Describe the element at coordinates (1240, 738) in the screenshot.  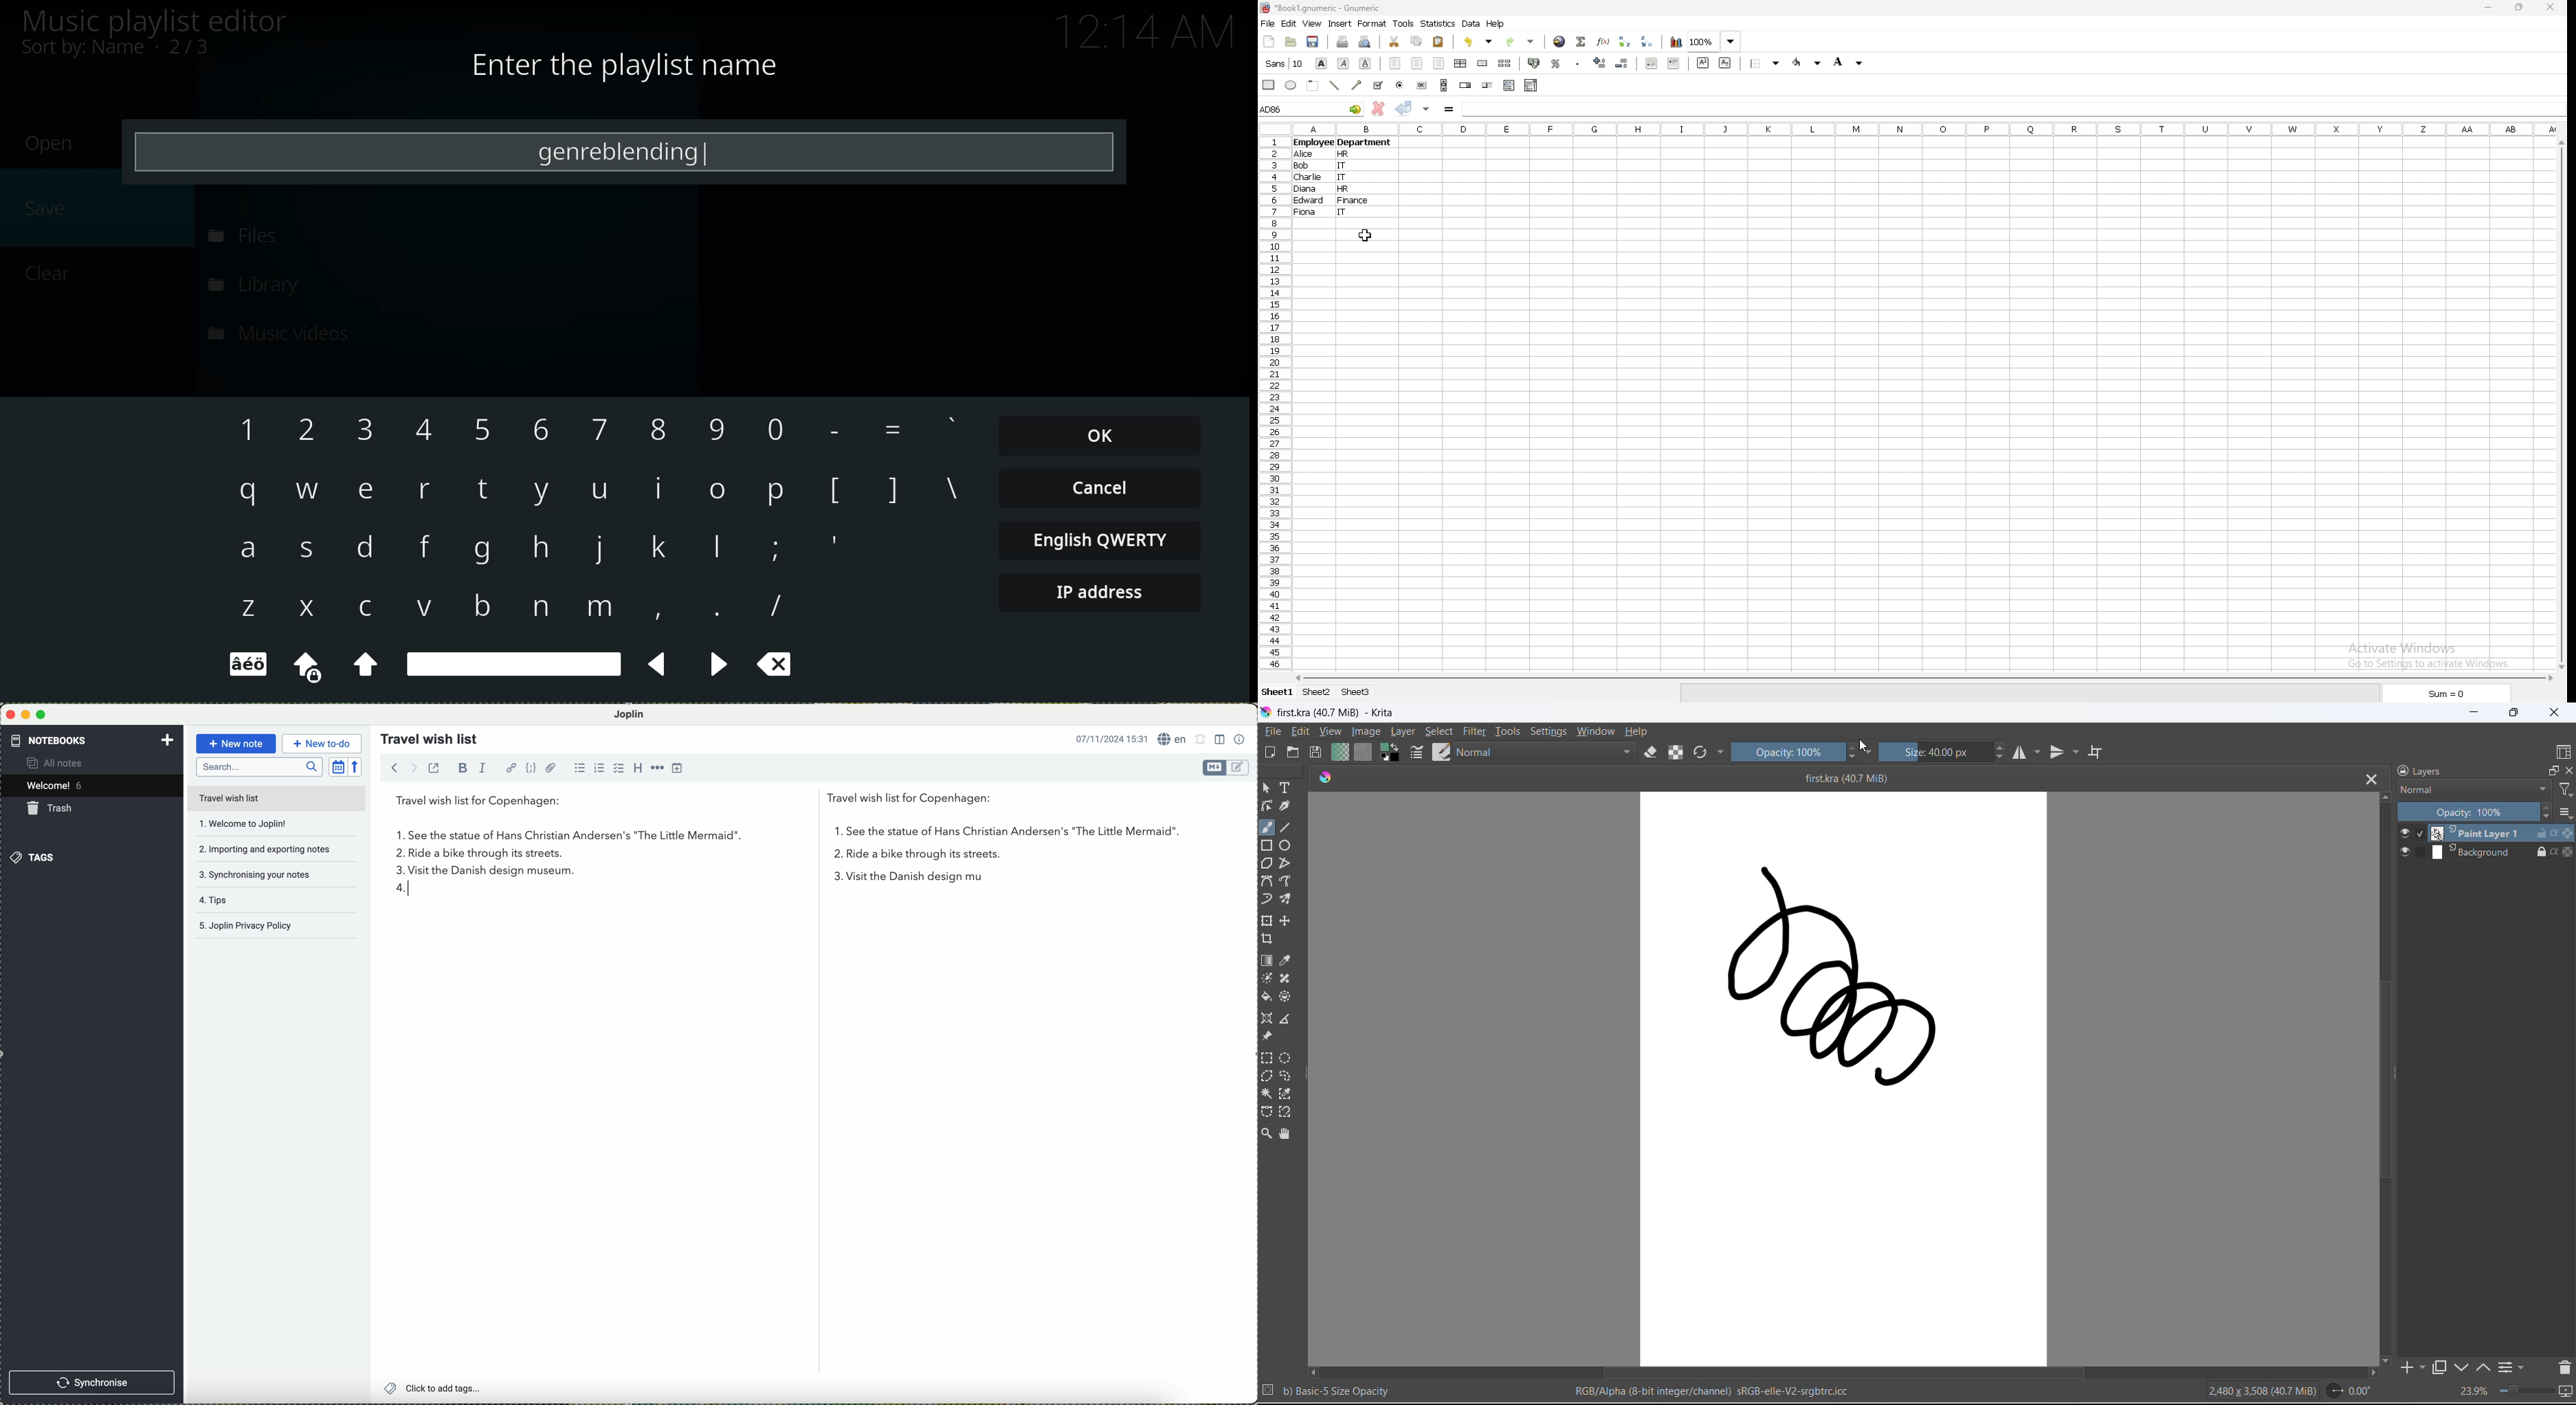
I see `note properties` at that location.